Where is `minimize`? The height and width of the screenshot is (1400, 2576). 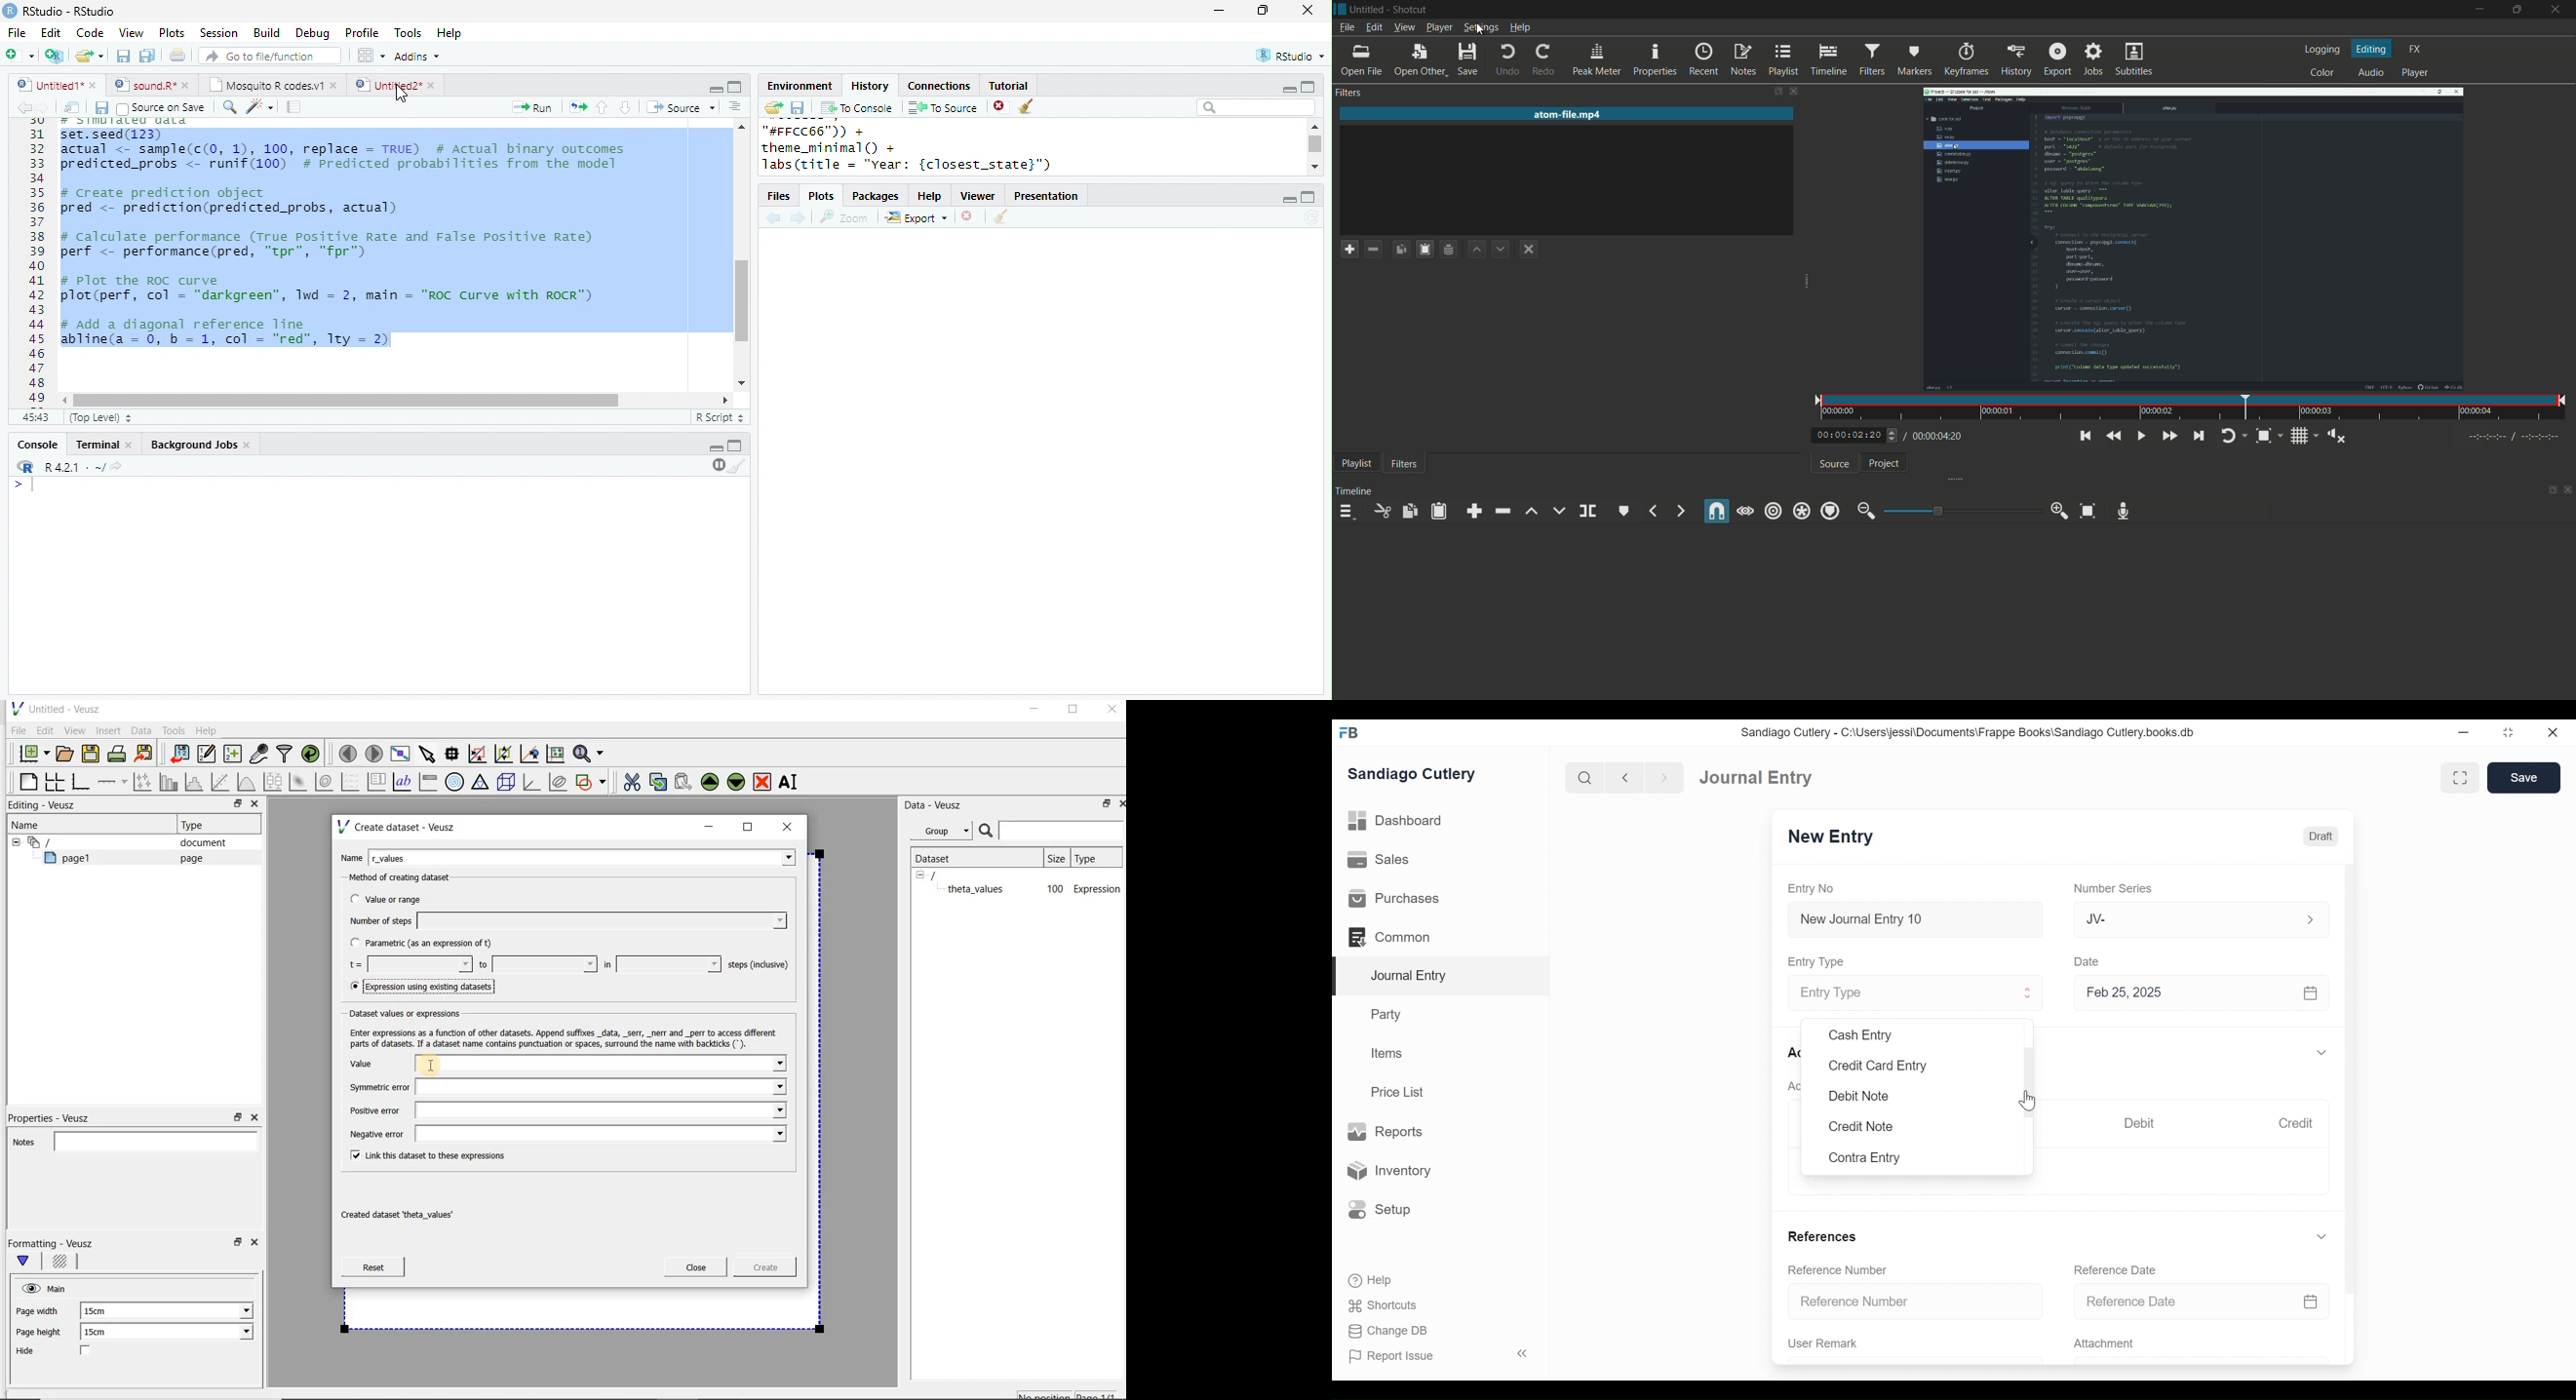
minimize is located at coordinates (716, 88).